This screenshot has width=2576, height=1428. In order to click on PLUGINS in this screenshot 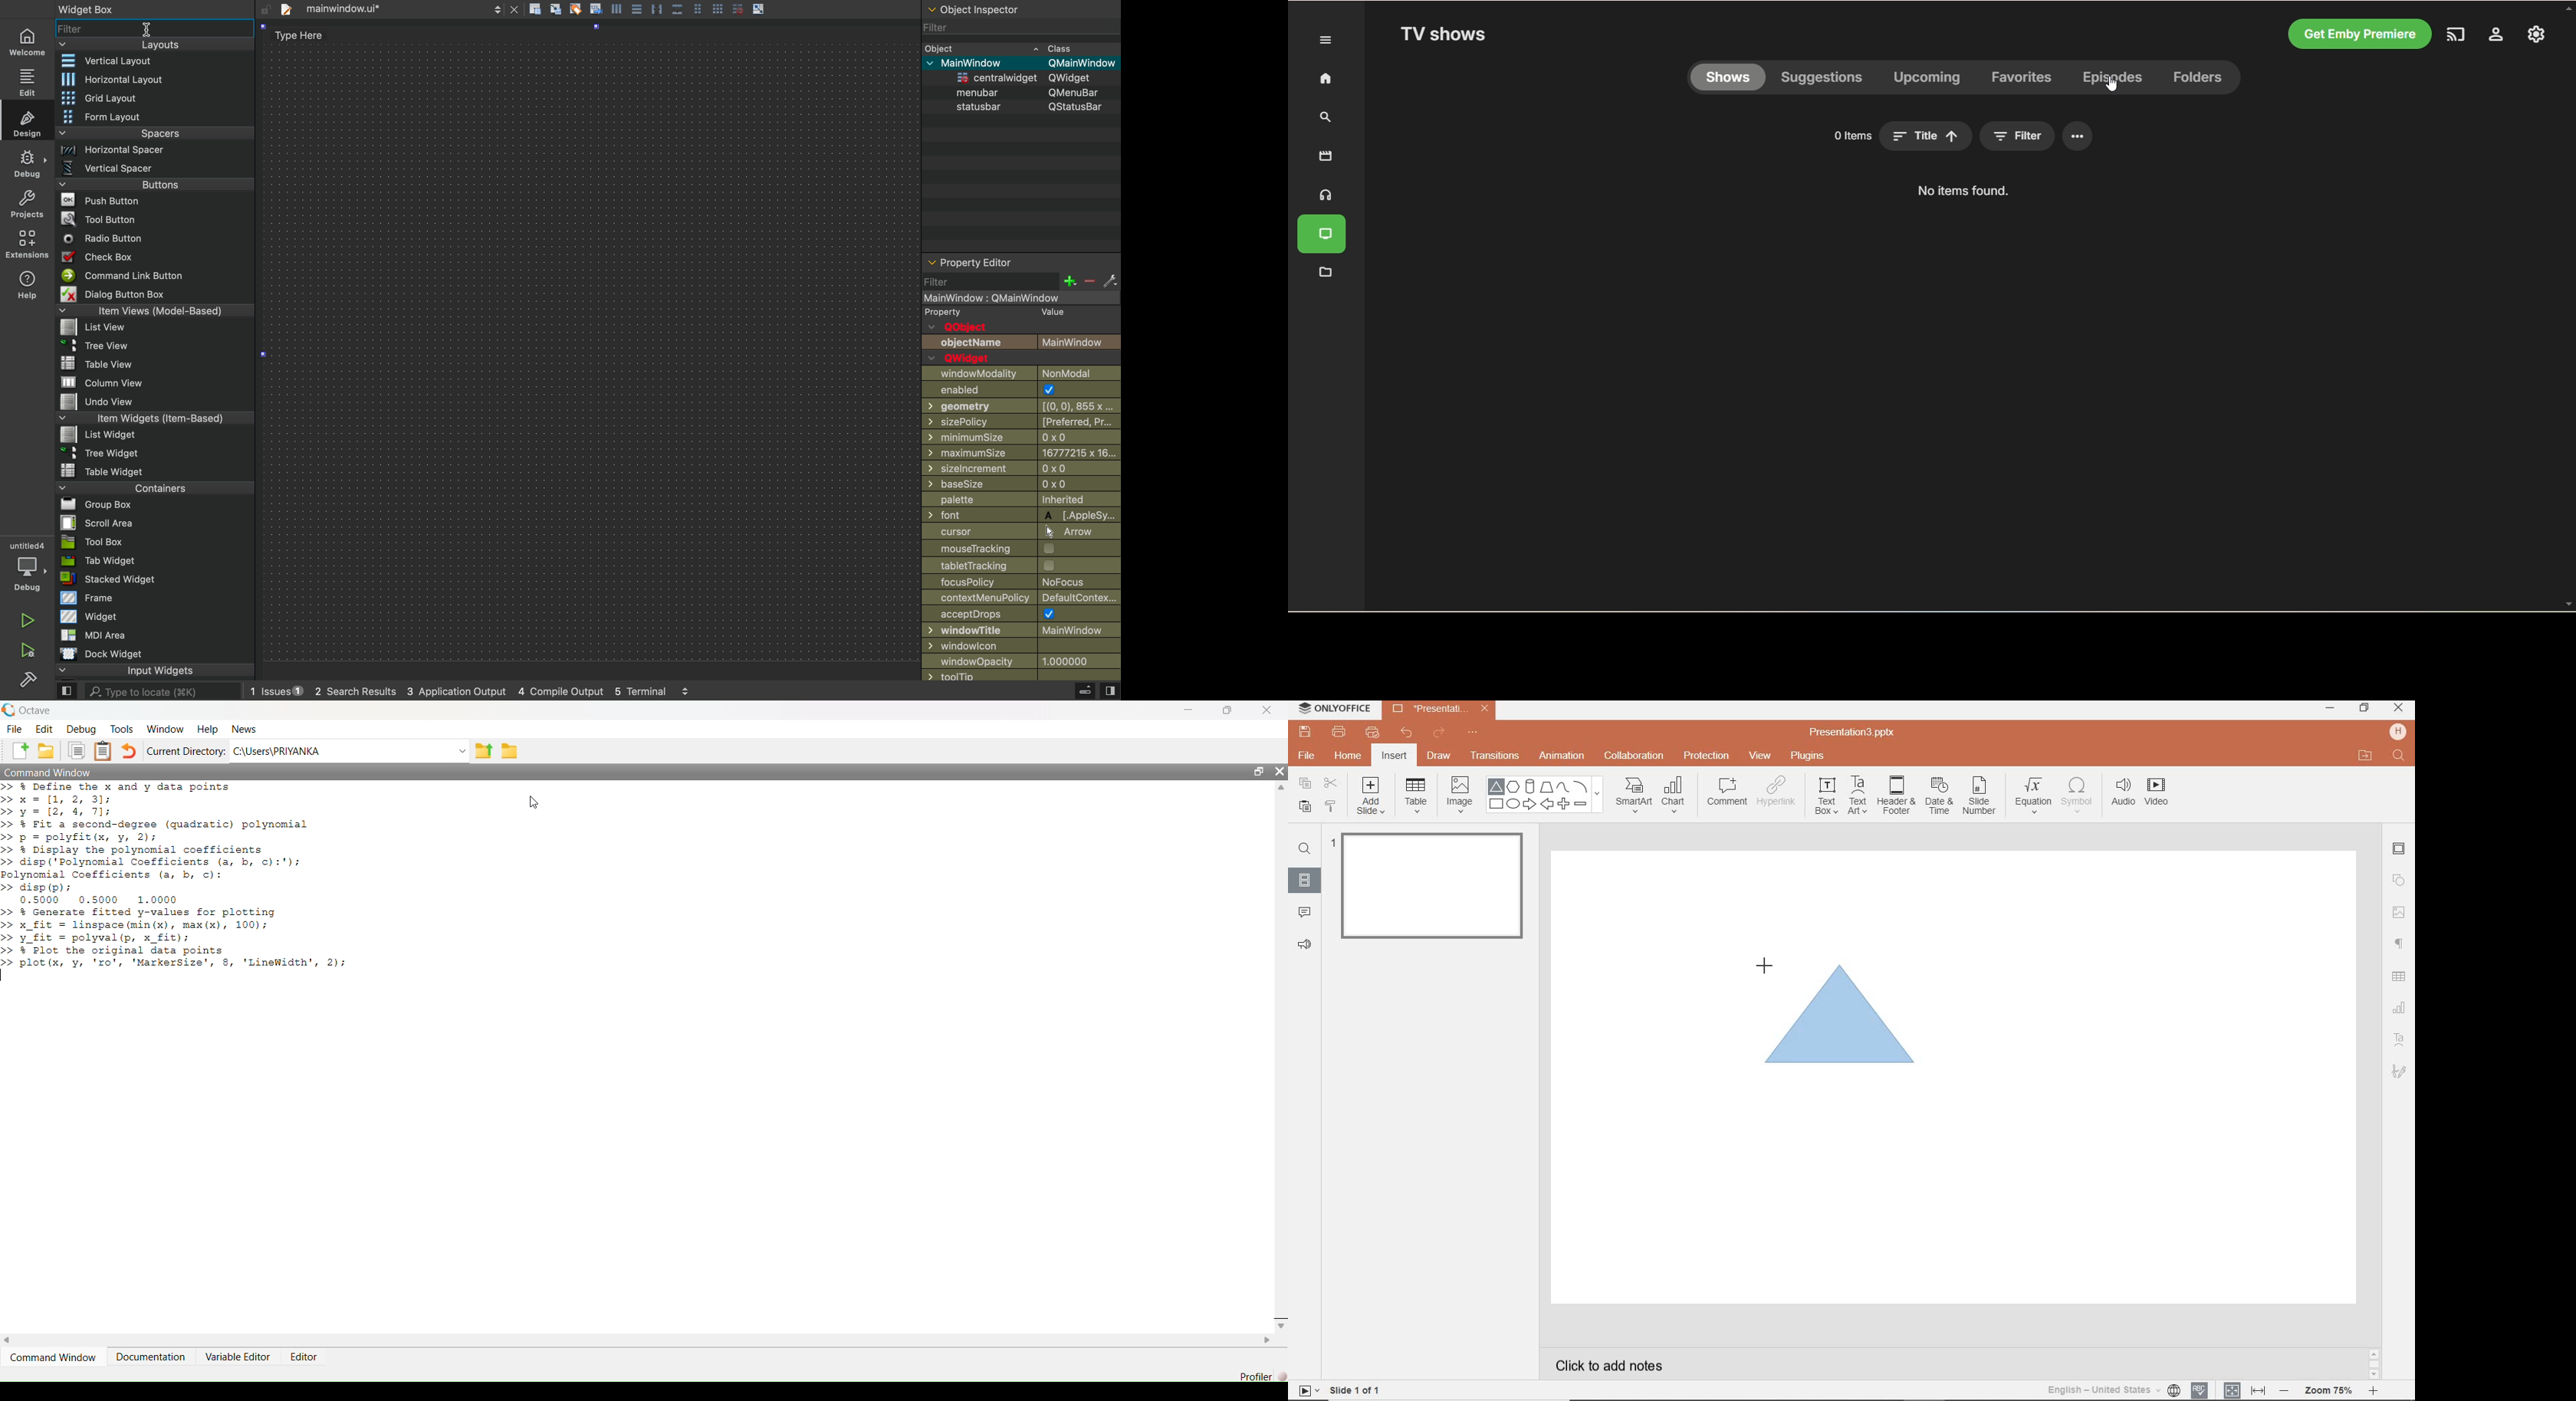, I will do `click(1810, 755)`.